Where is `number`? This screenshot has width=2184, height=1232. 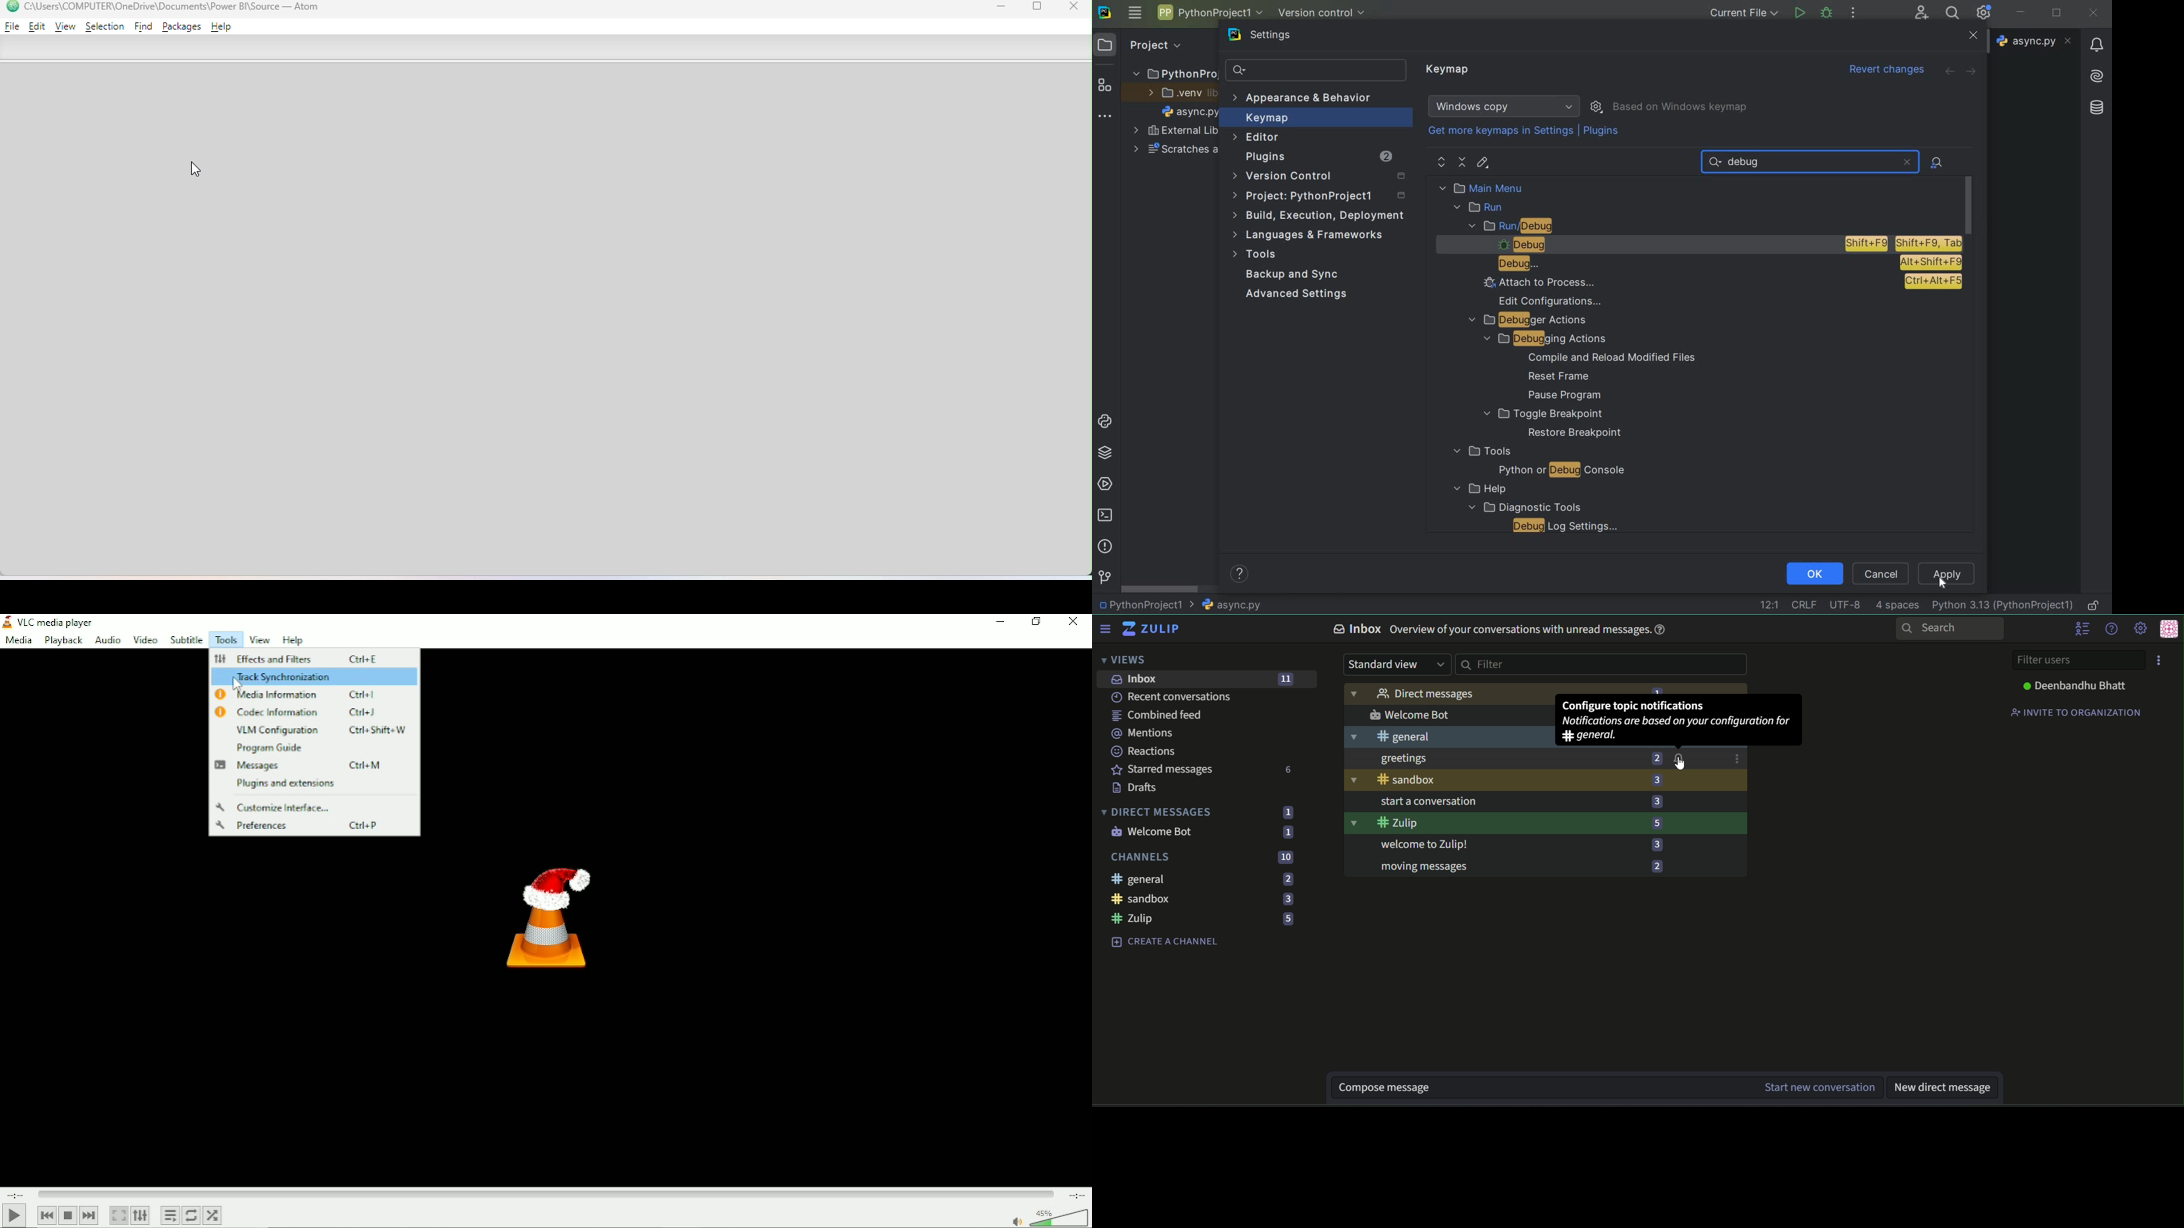 number is located at coordinates (1657, 845).